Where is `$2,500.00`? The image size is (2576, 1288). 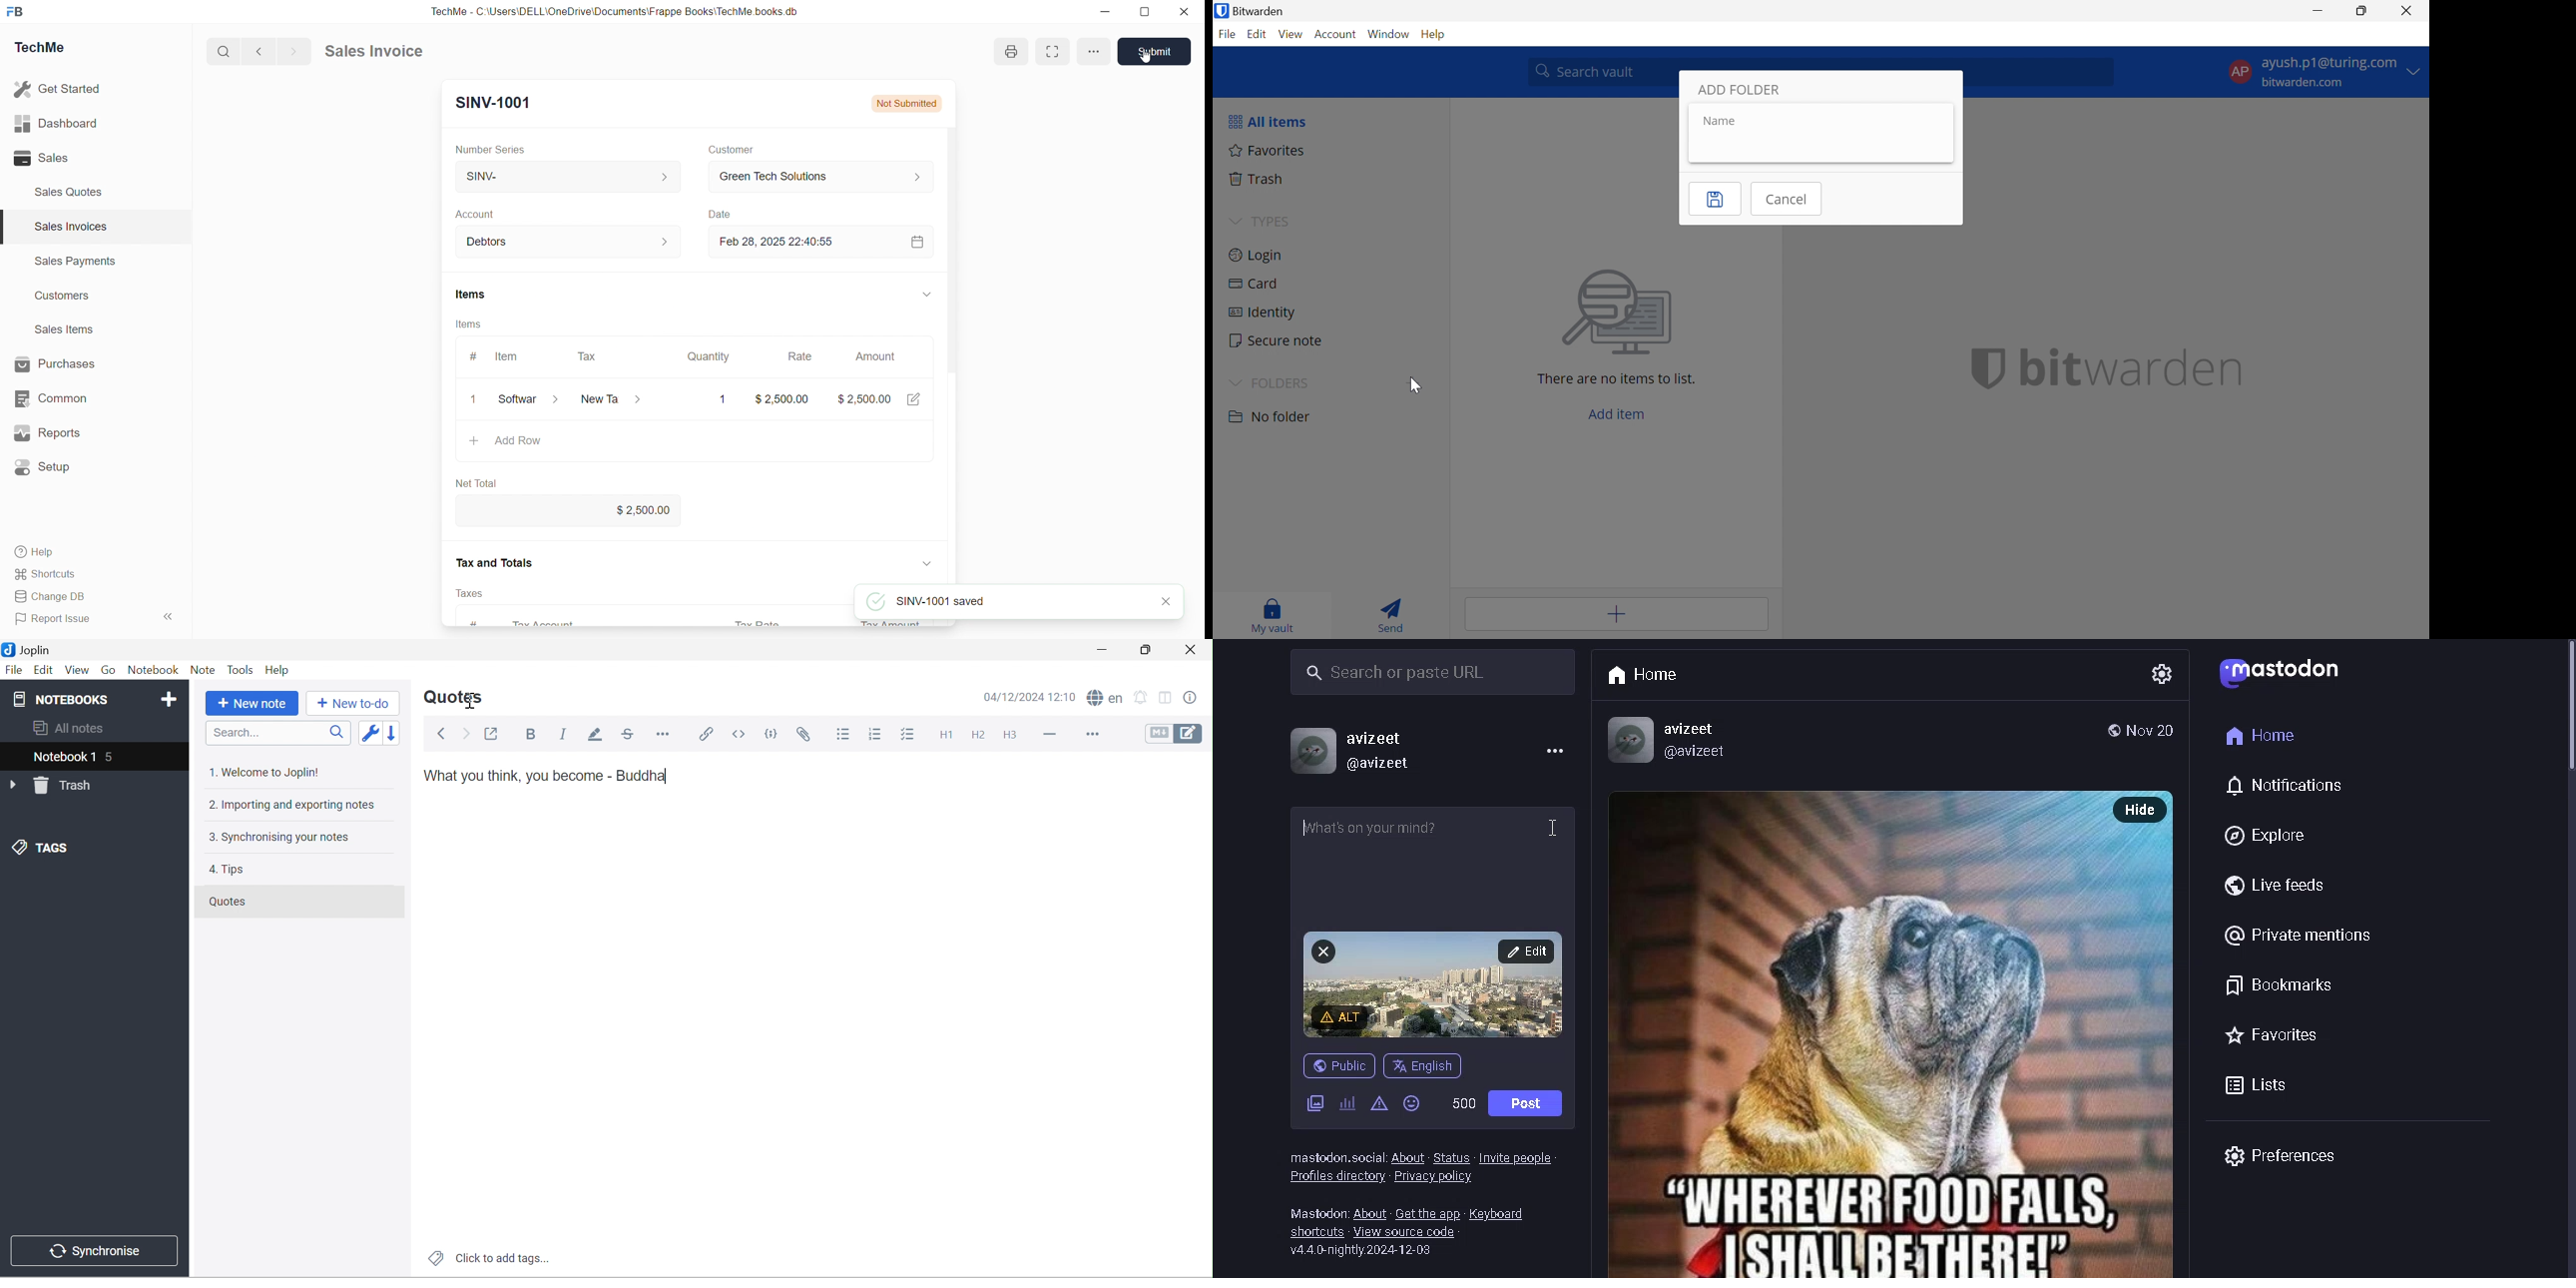 $2,500.00 is located at coordinates (570, 509).